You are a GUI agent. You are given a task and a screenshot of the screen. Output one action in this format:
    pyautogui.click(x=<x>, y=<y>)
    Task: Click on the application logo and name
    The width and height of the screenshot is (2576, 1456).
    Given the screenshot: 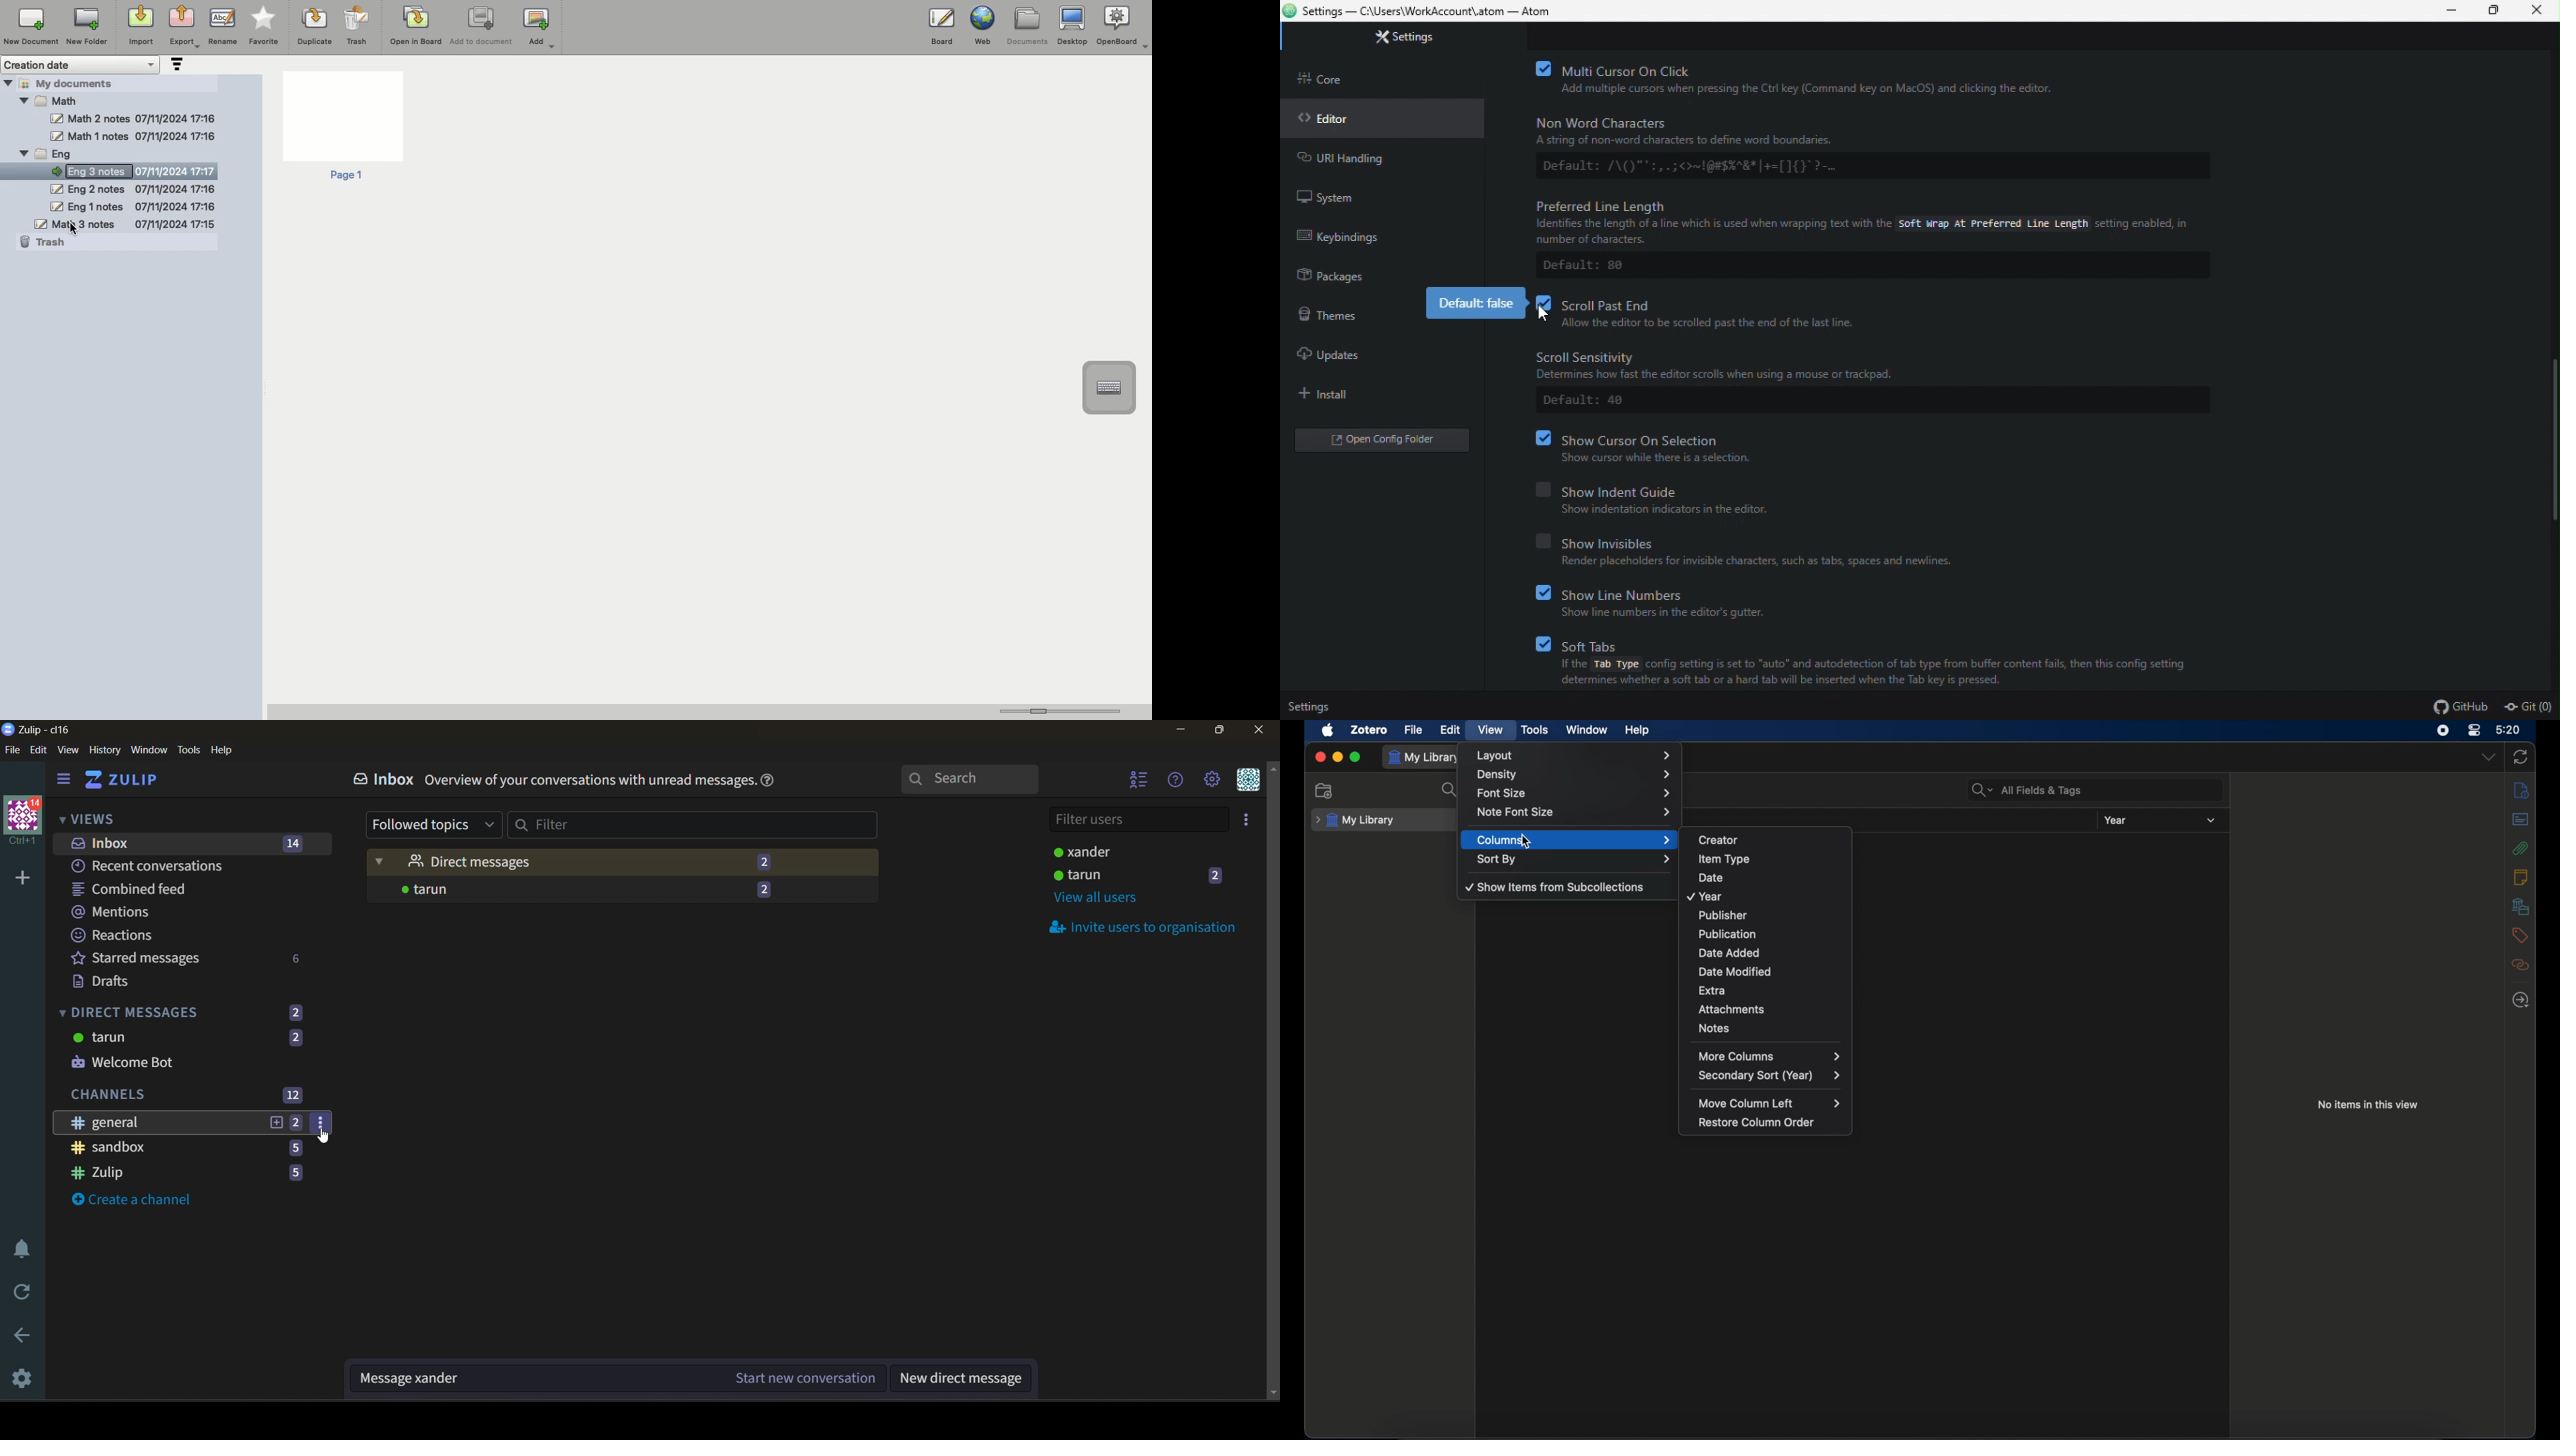 What is the action you would take?
    pyautogui.click(x=41, y=731)
    